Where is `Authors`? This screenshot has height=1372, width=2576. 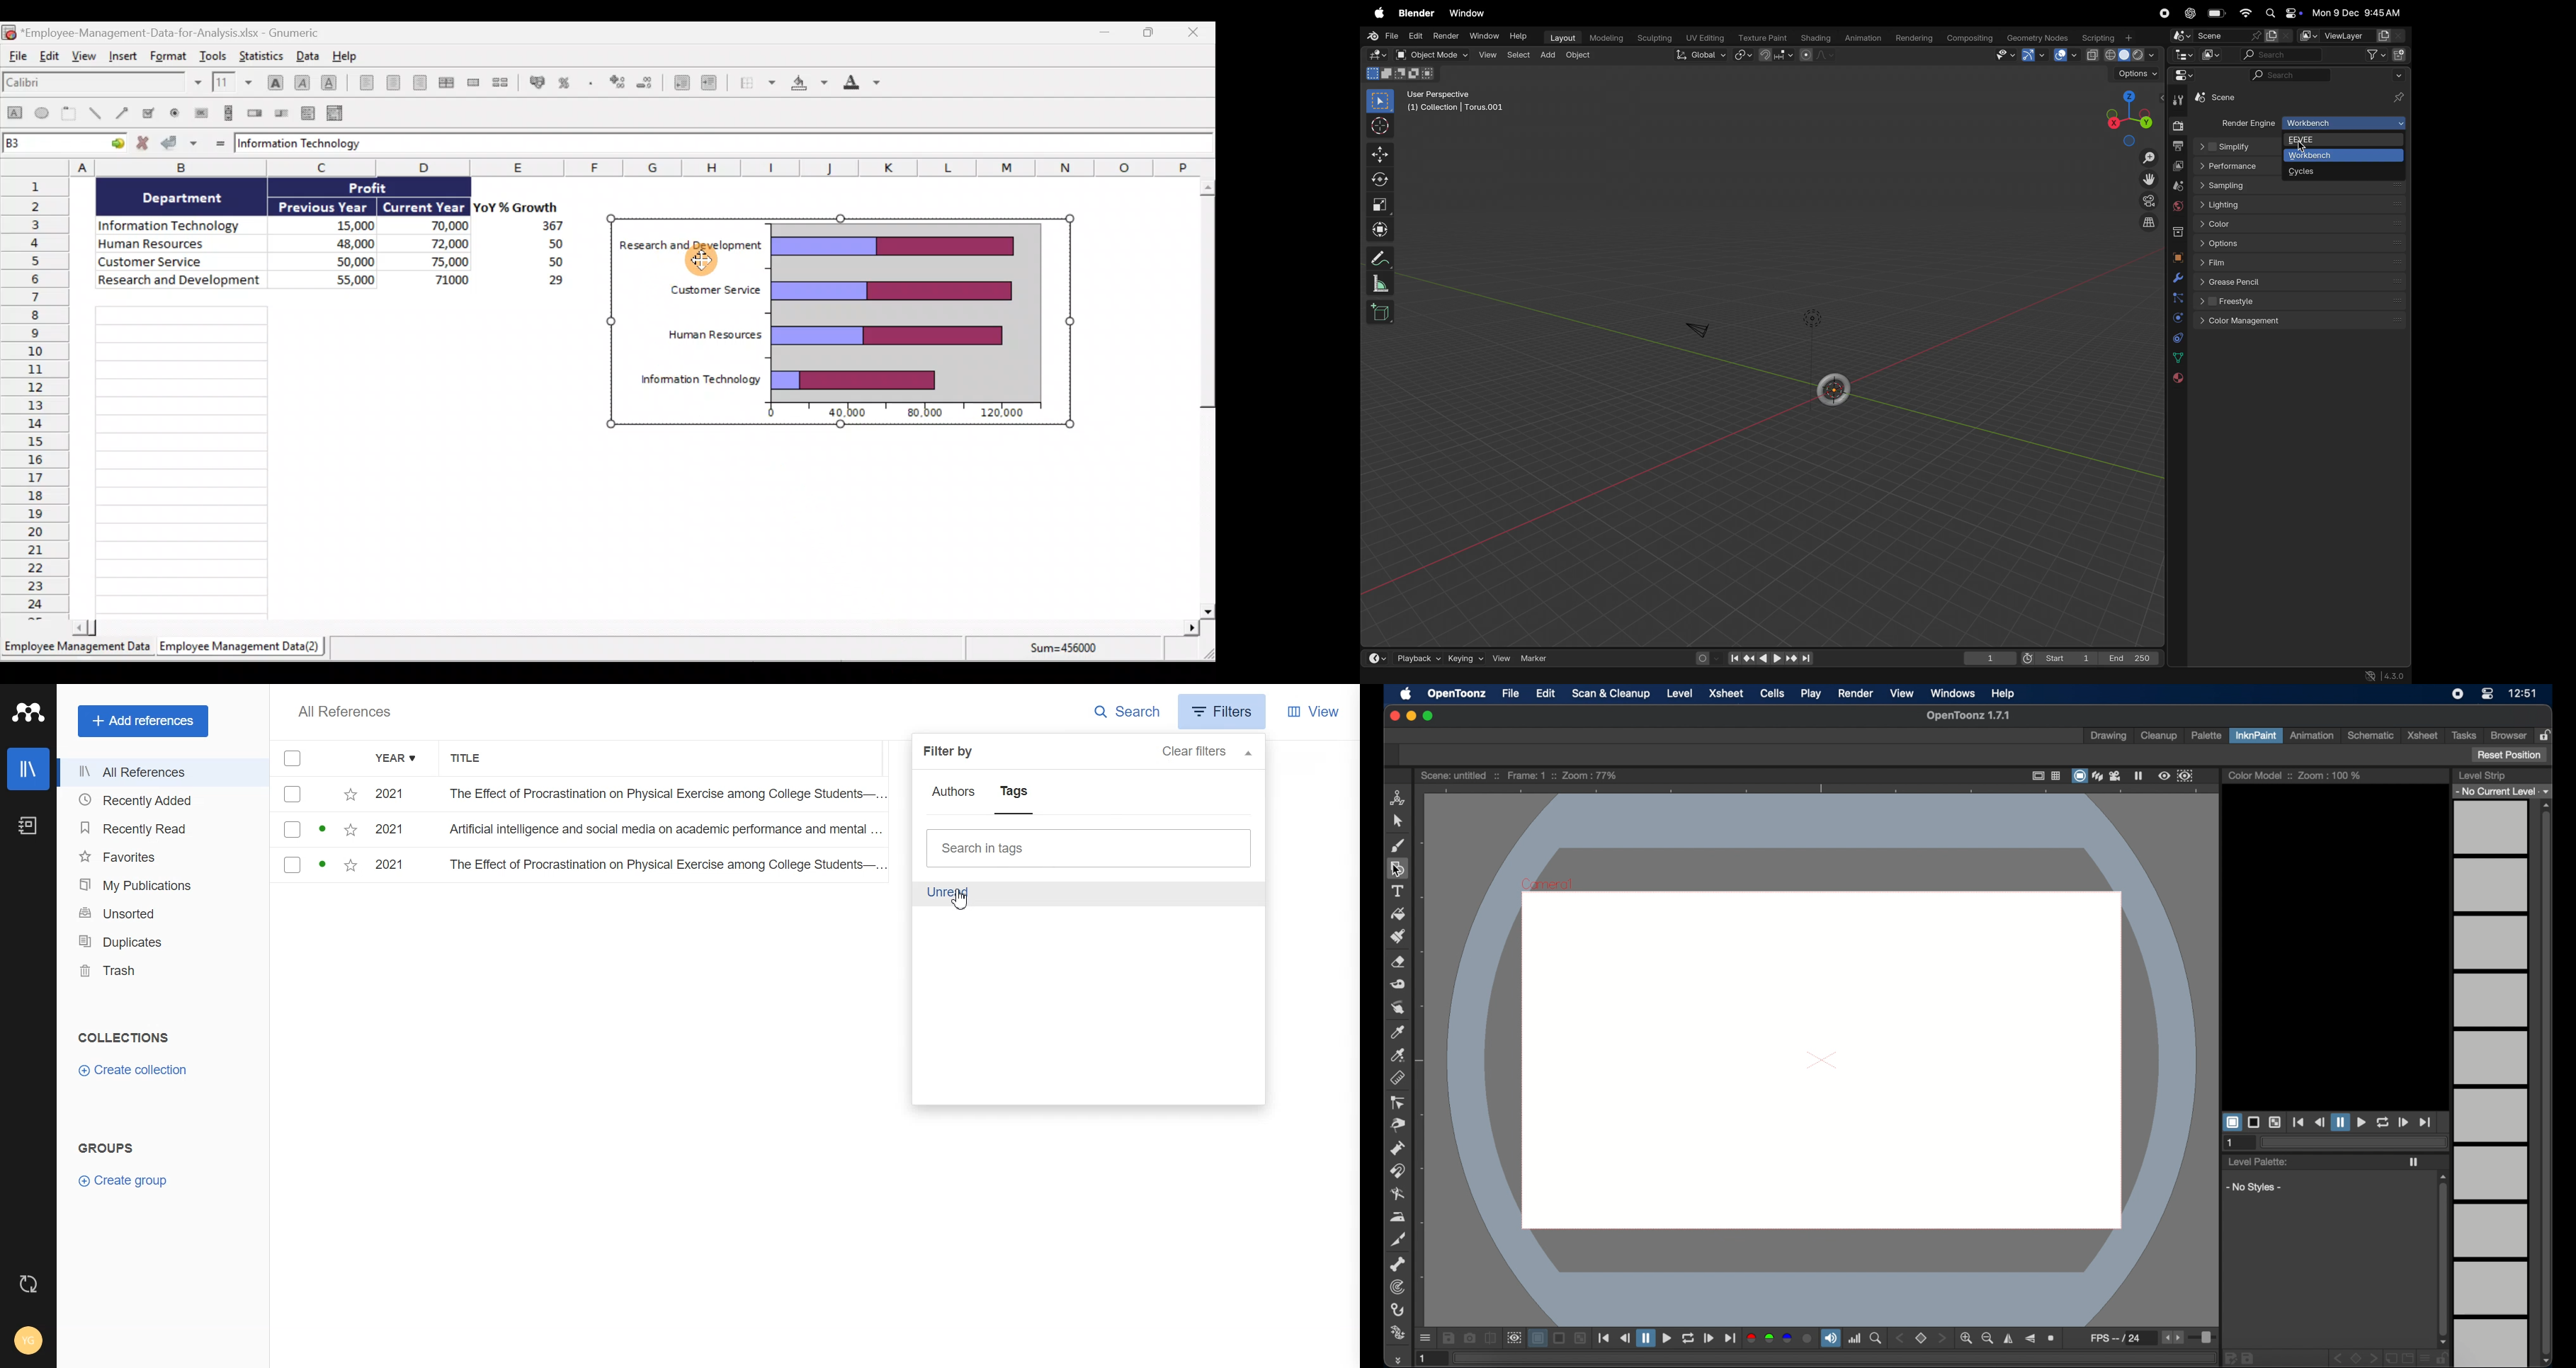 Authors is located at coordinates (957, 793).